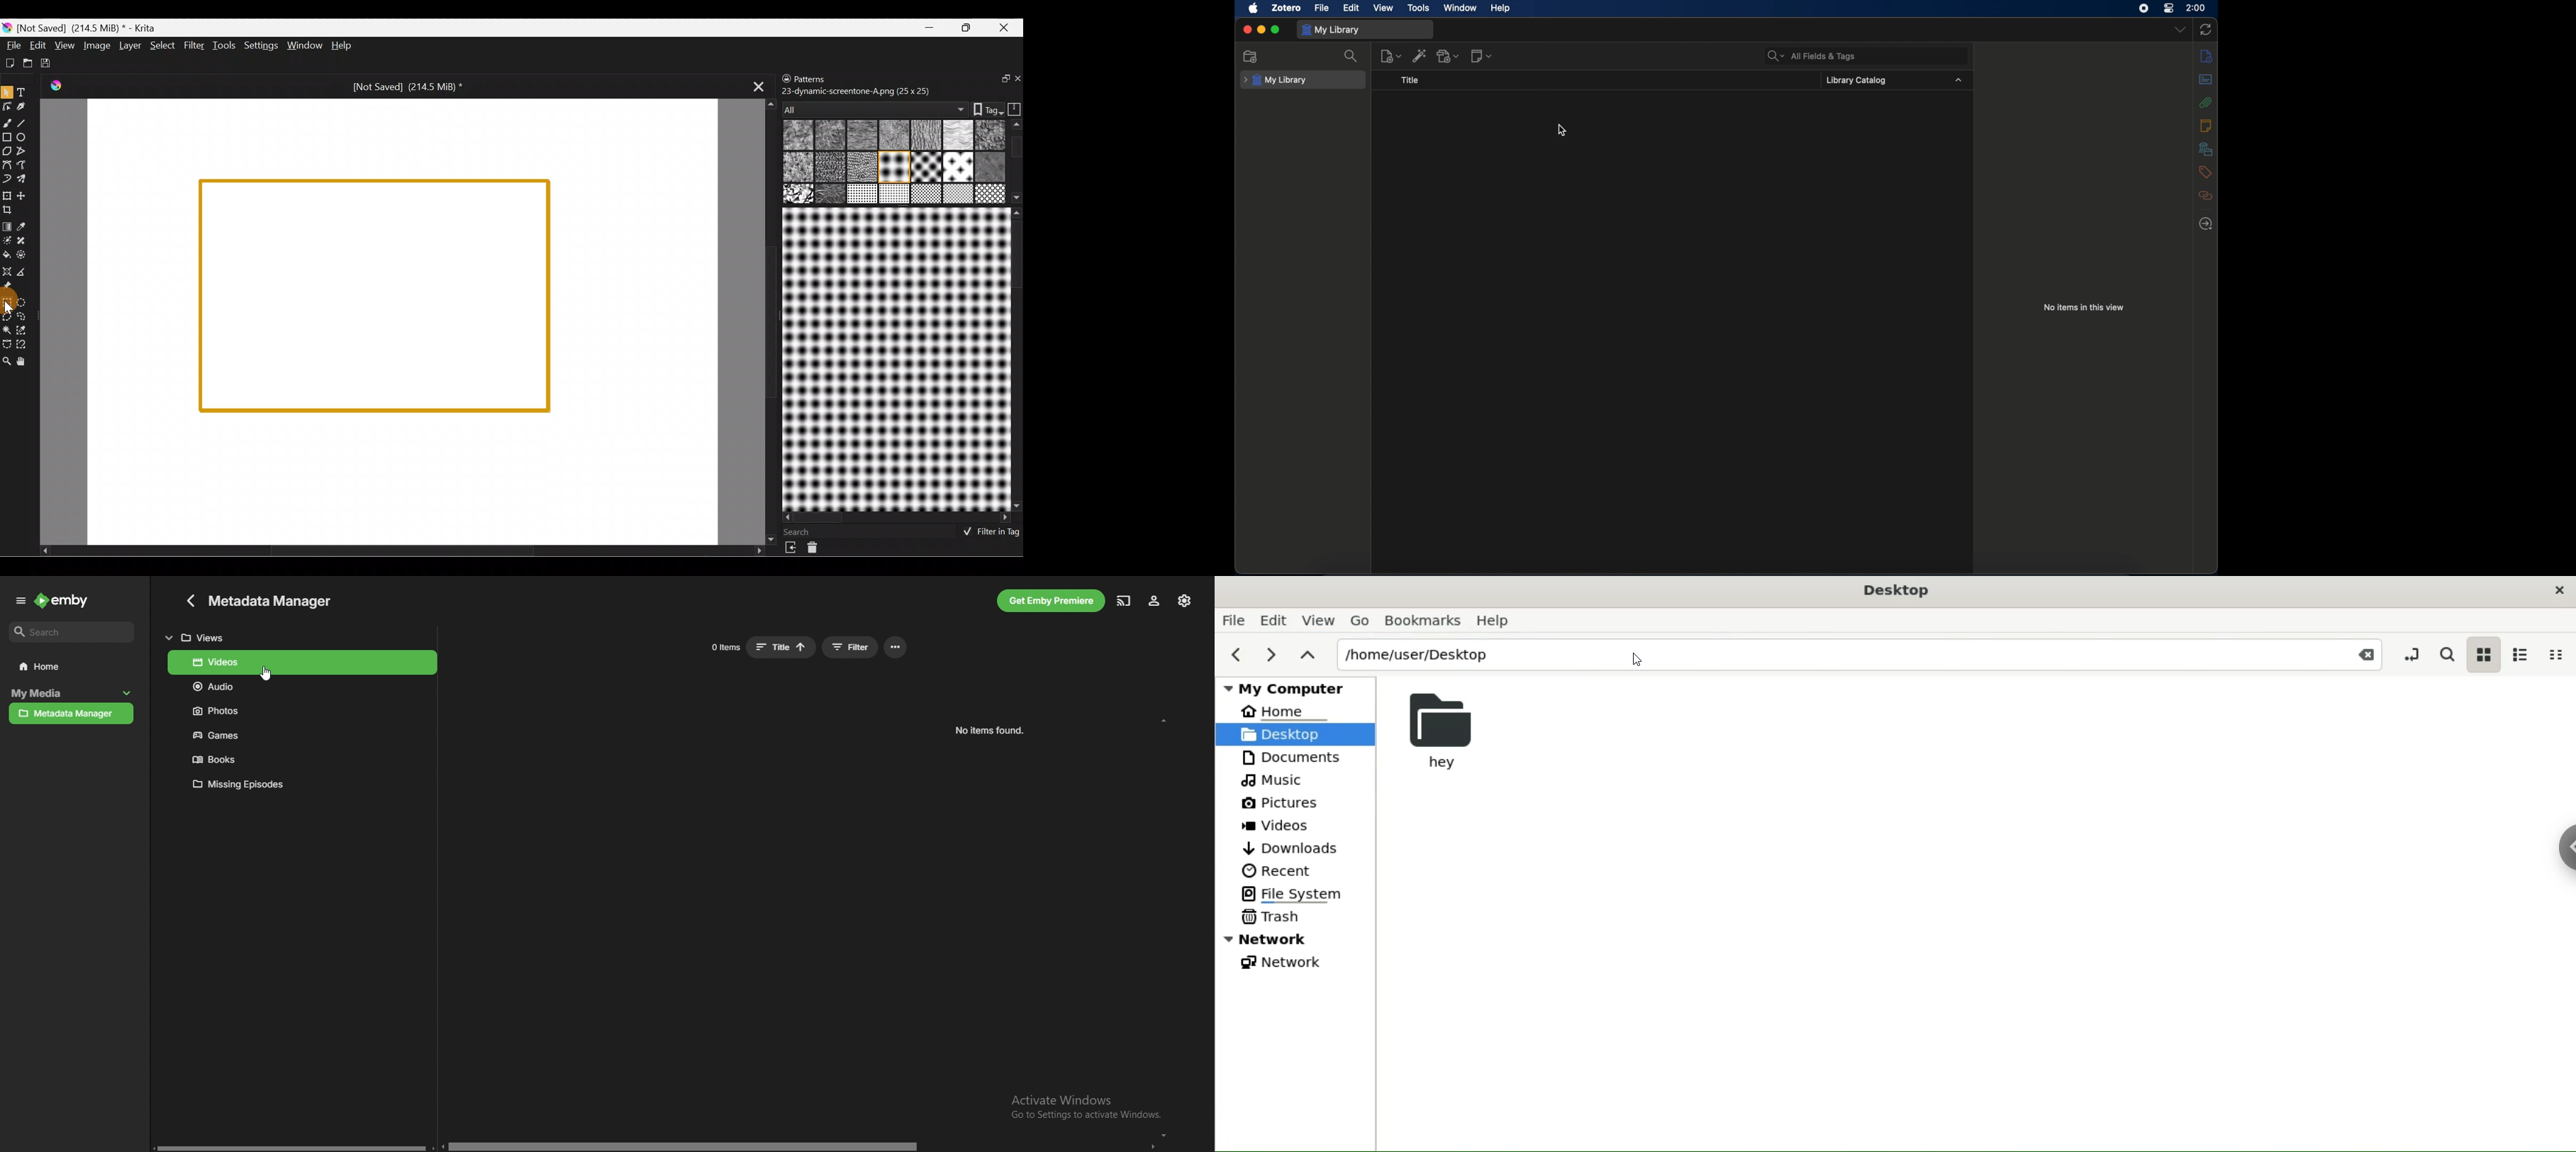  Describe the element at coordinates (1272, 621) in the screenshot. I see `edit` at that location.